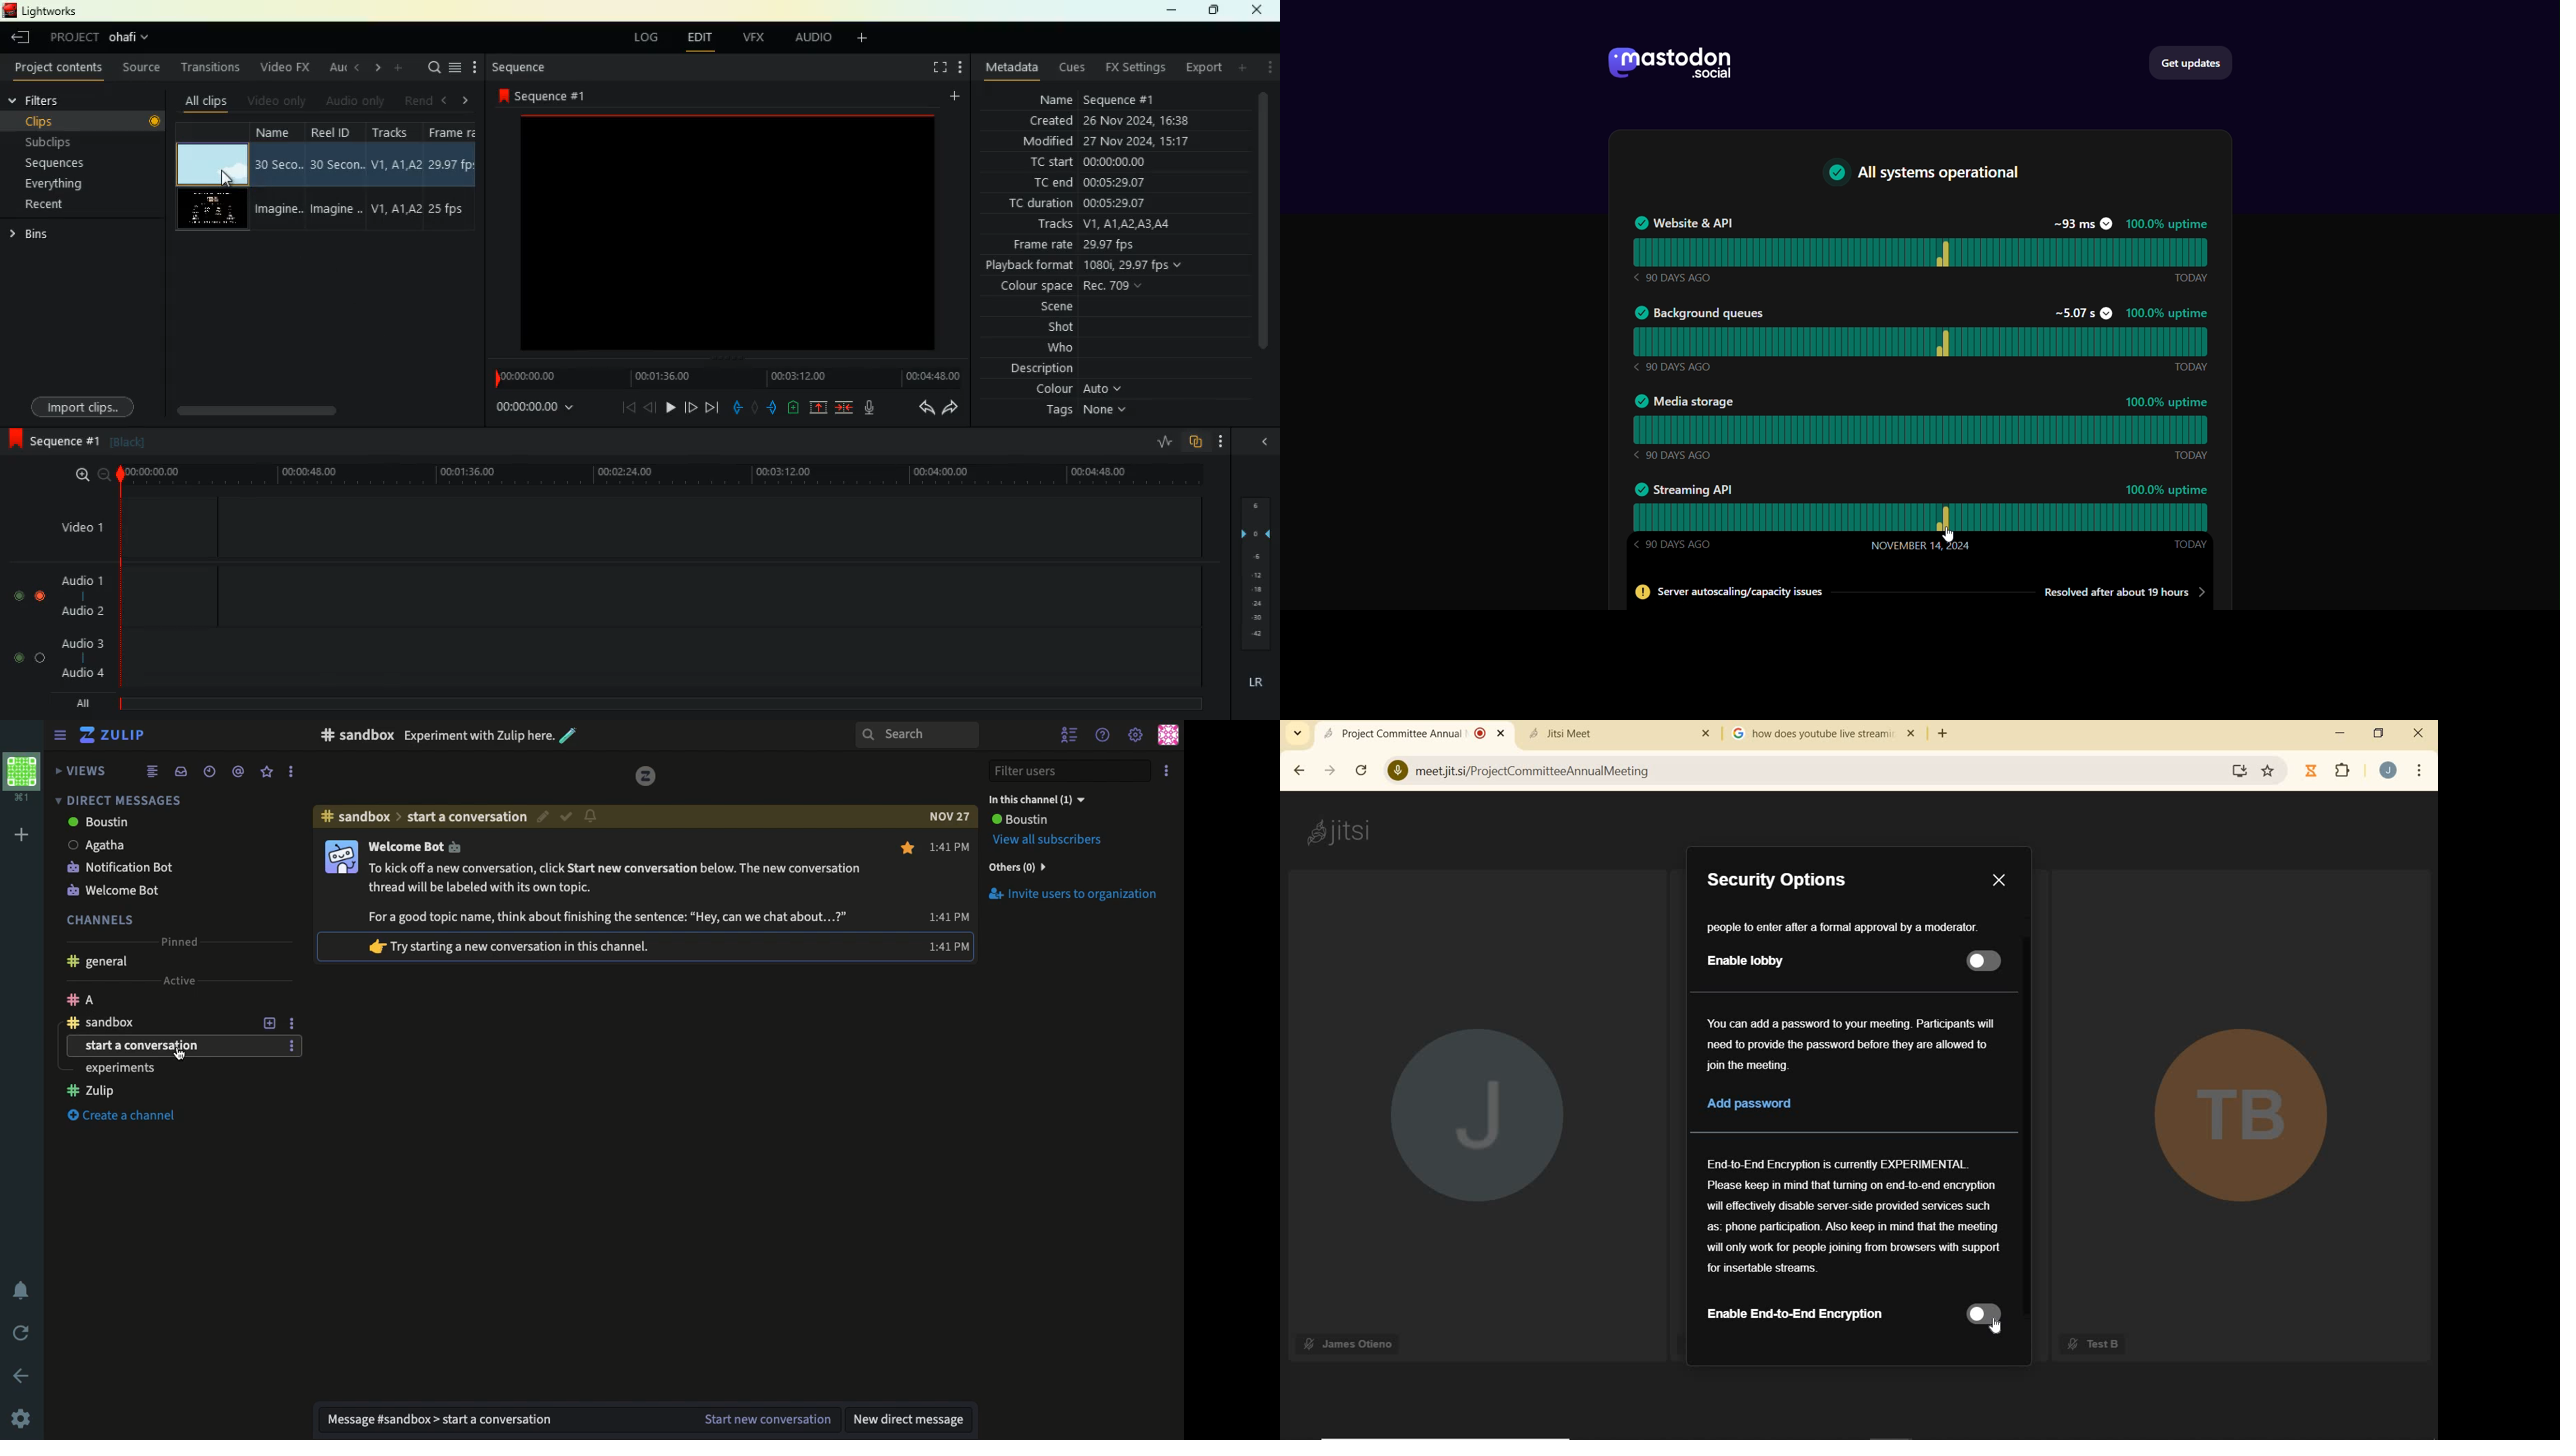 This screenshot has width=2576, height=1456. What do you see at coordinates (379, 67) in the screenshot?
I see `right` at bounding box center [379, 67].